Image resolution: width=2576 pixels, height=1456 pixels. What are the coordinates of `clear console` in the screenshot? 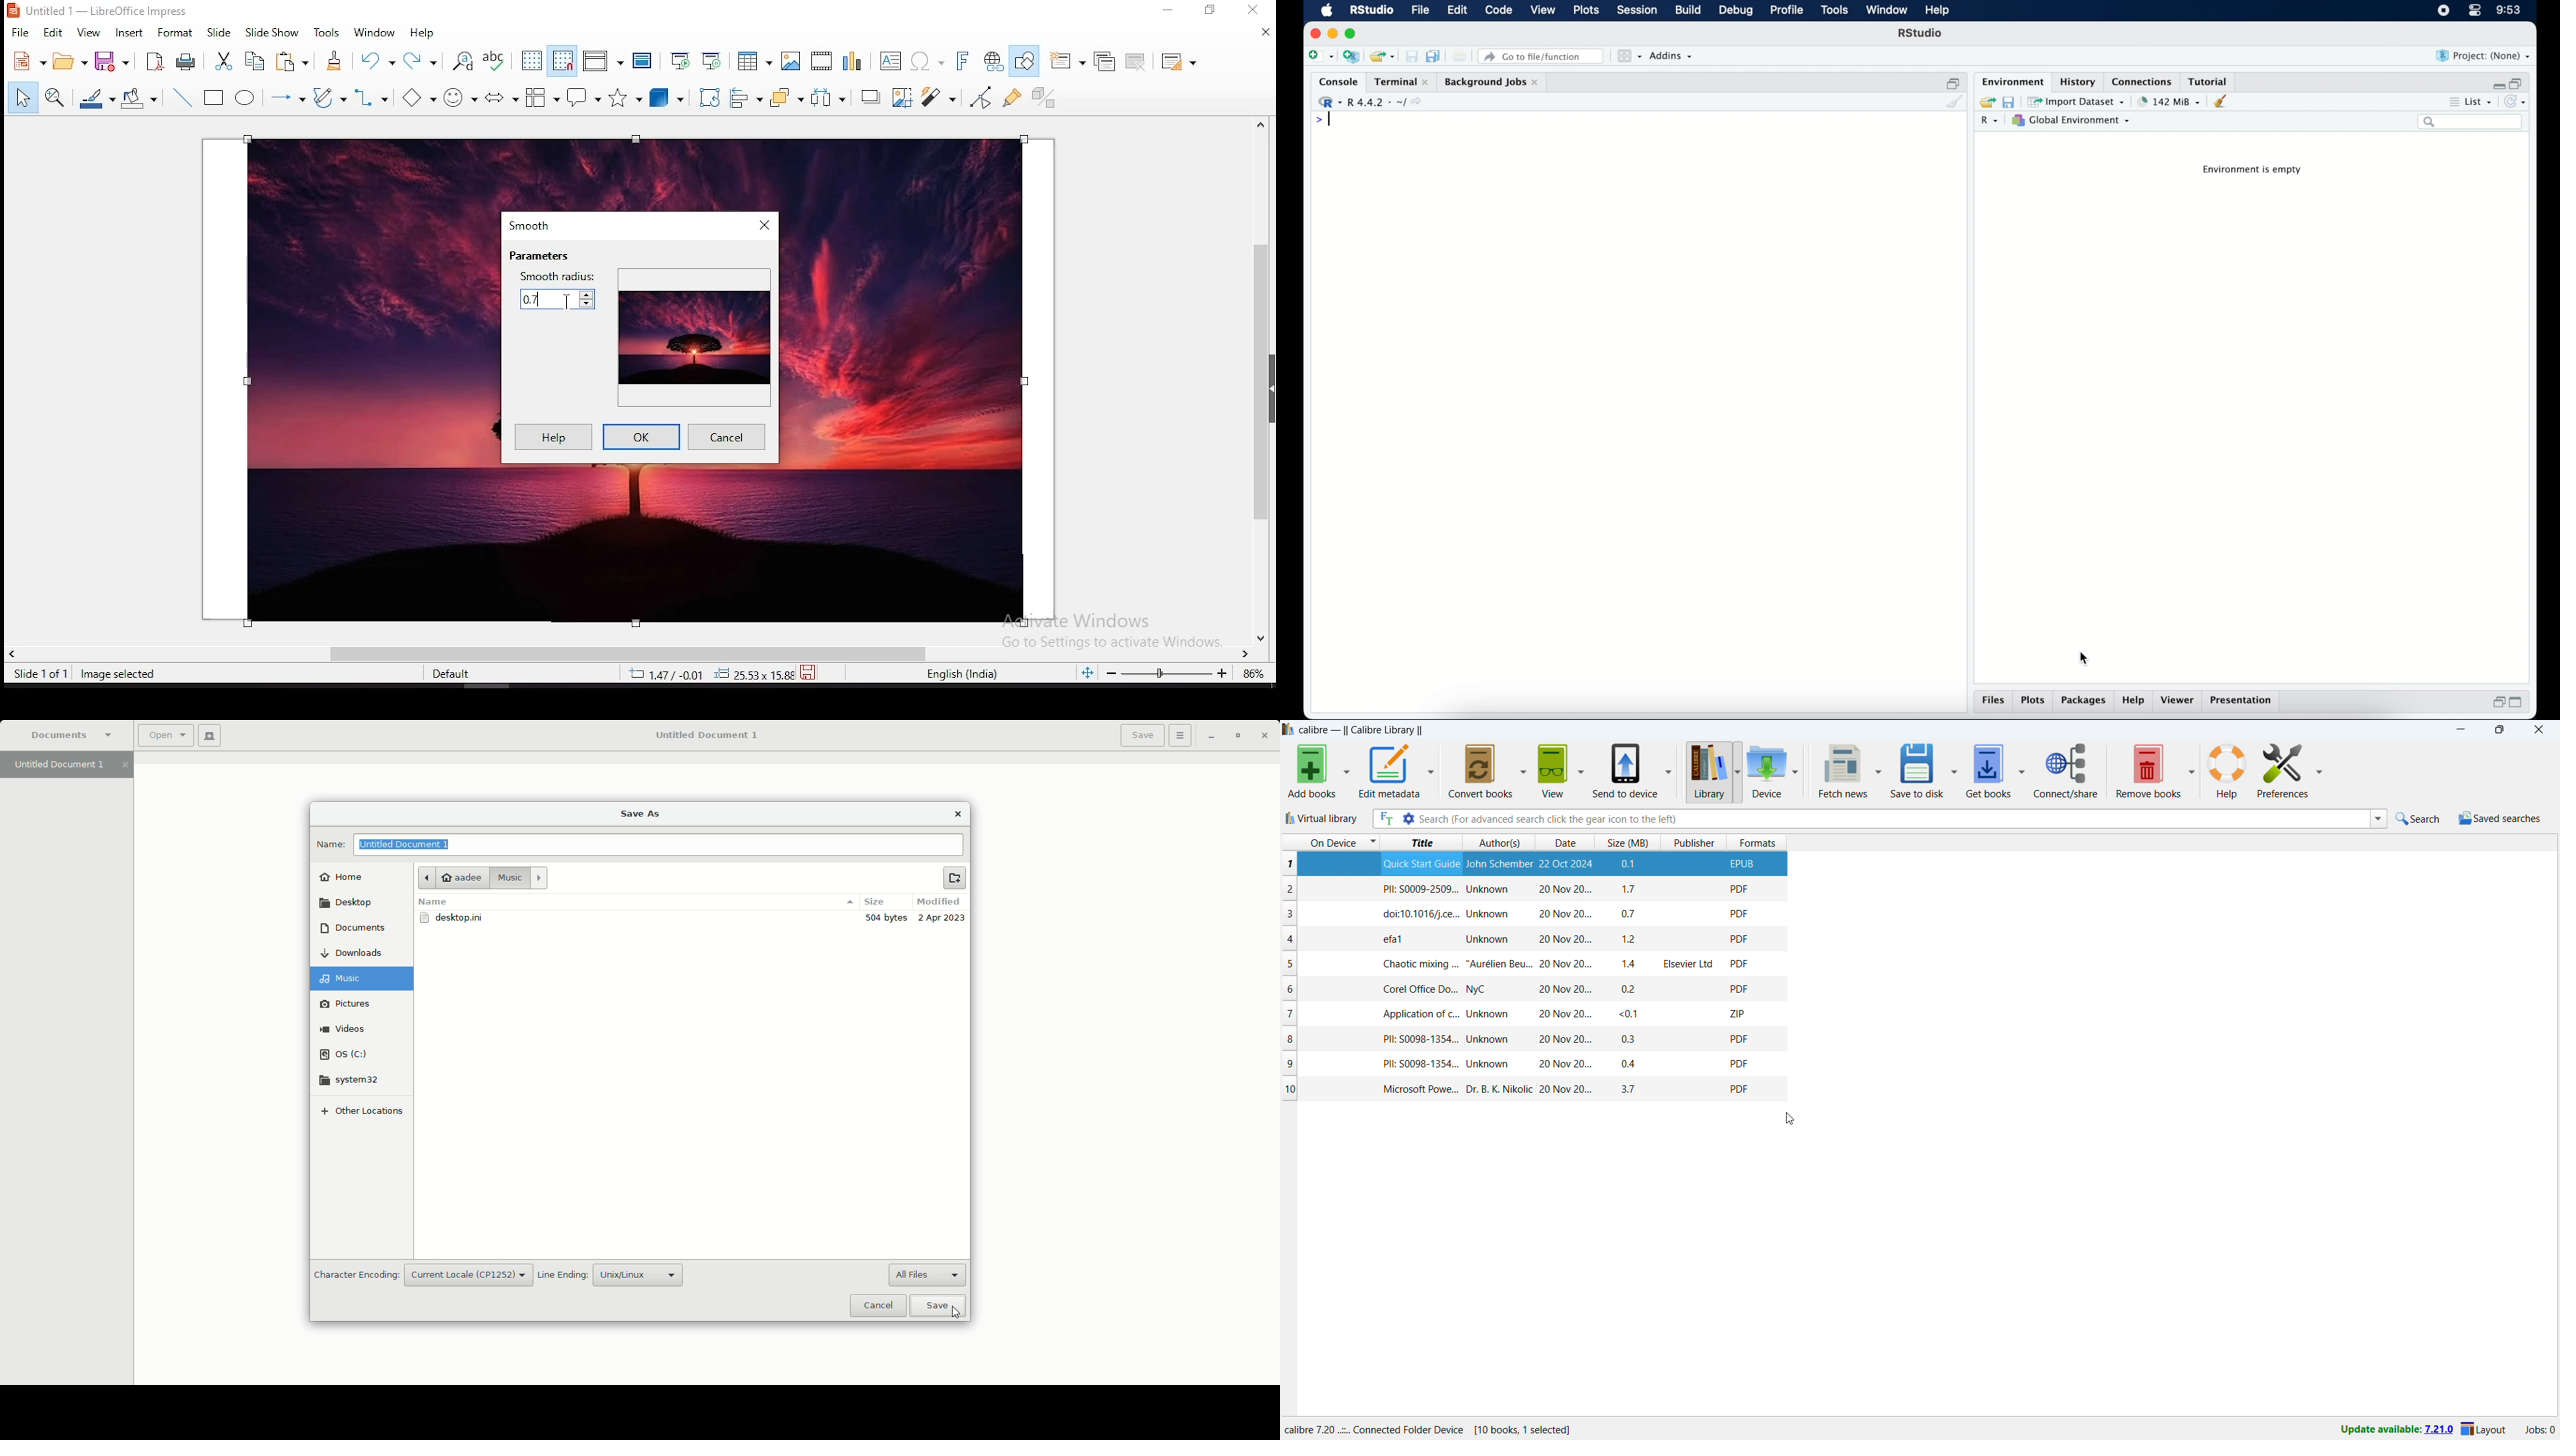 It's located at (1955, 102).